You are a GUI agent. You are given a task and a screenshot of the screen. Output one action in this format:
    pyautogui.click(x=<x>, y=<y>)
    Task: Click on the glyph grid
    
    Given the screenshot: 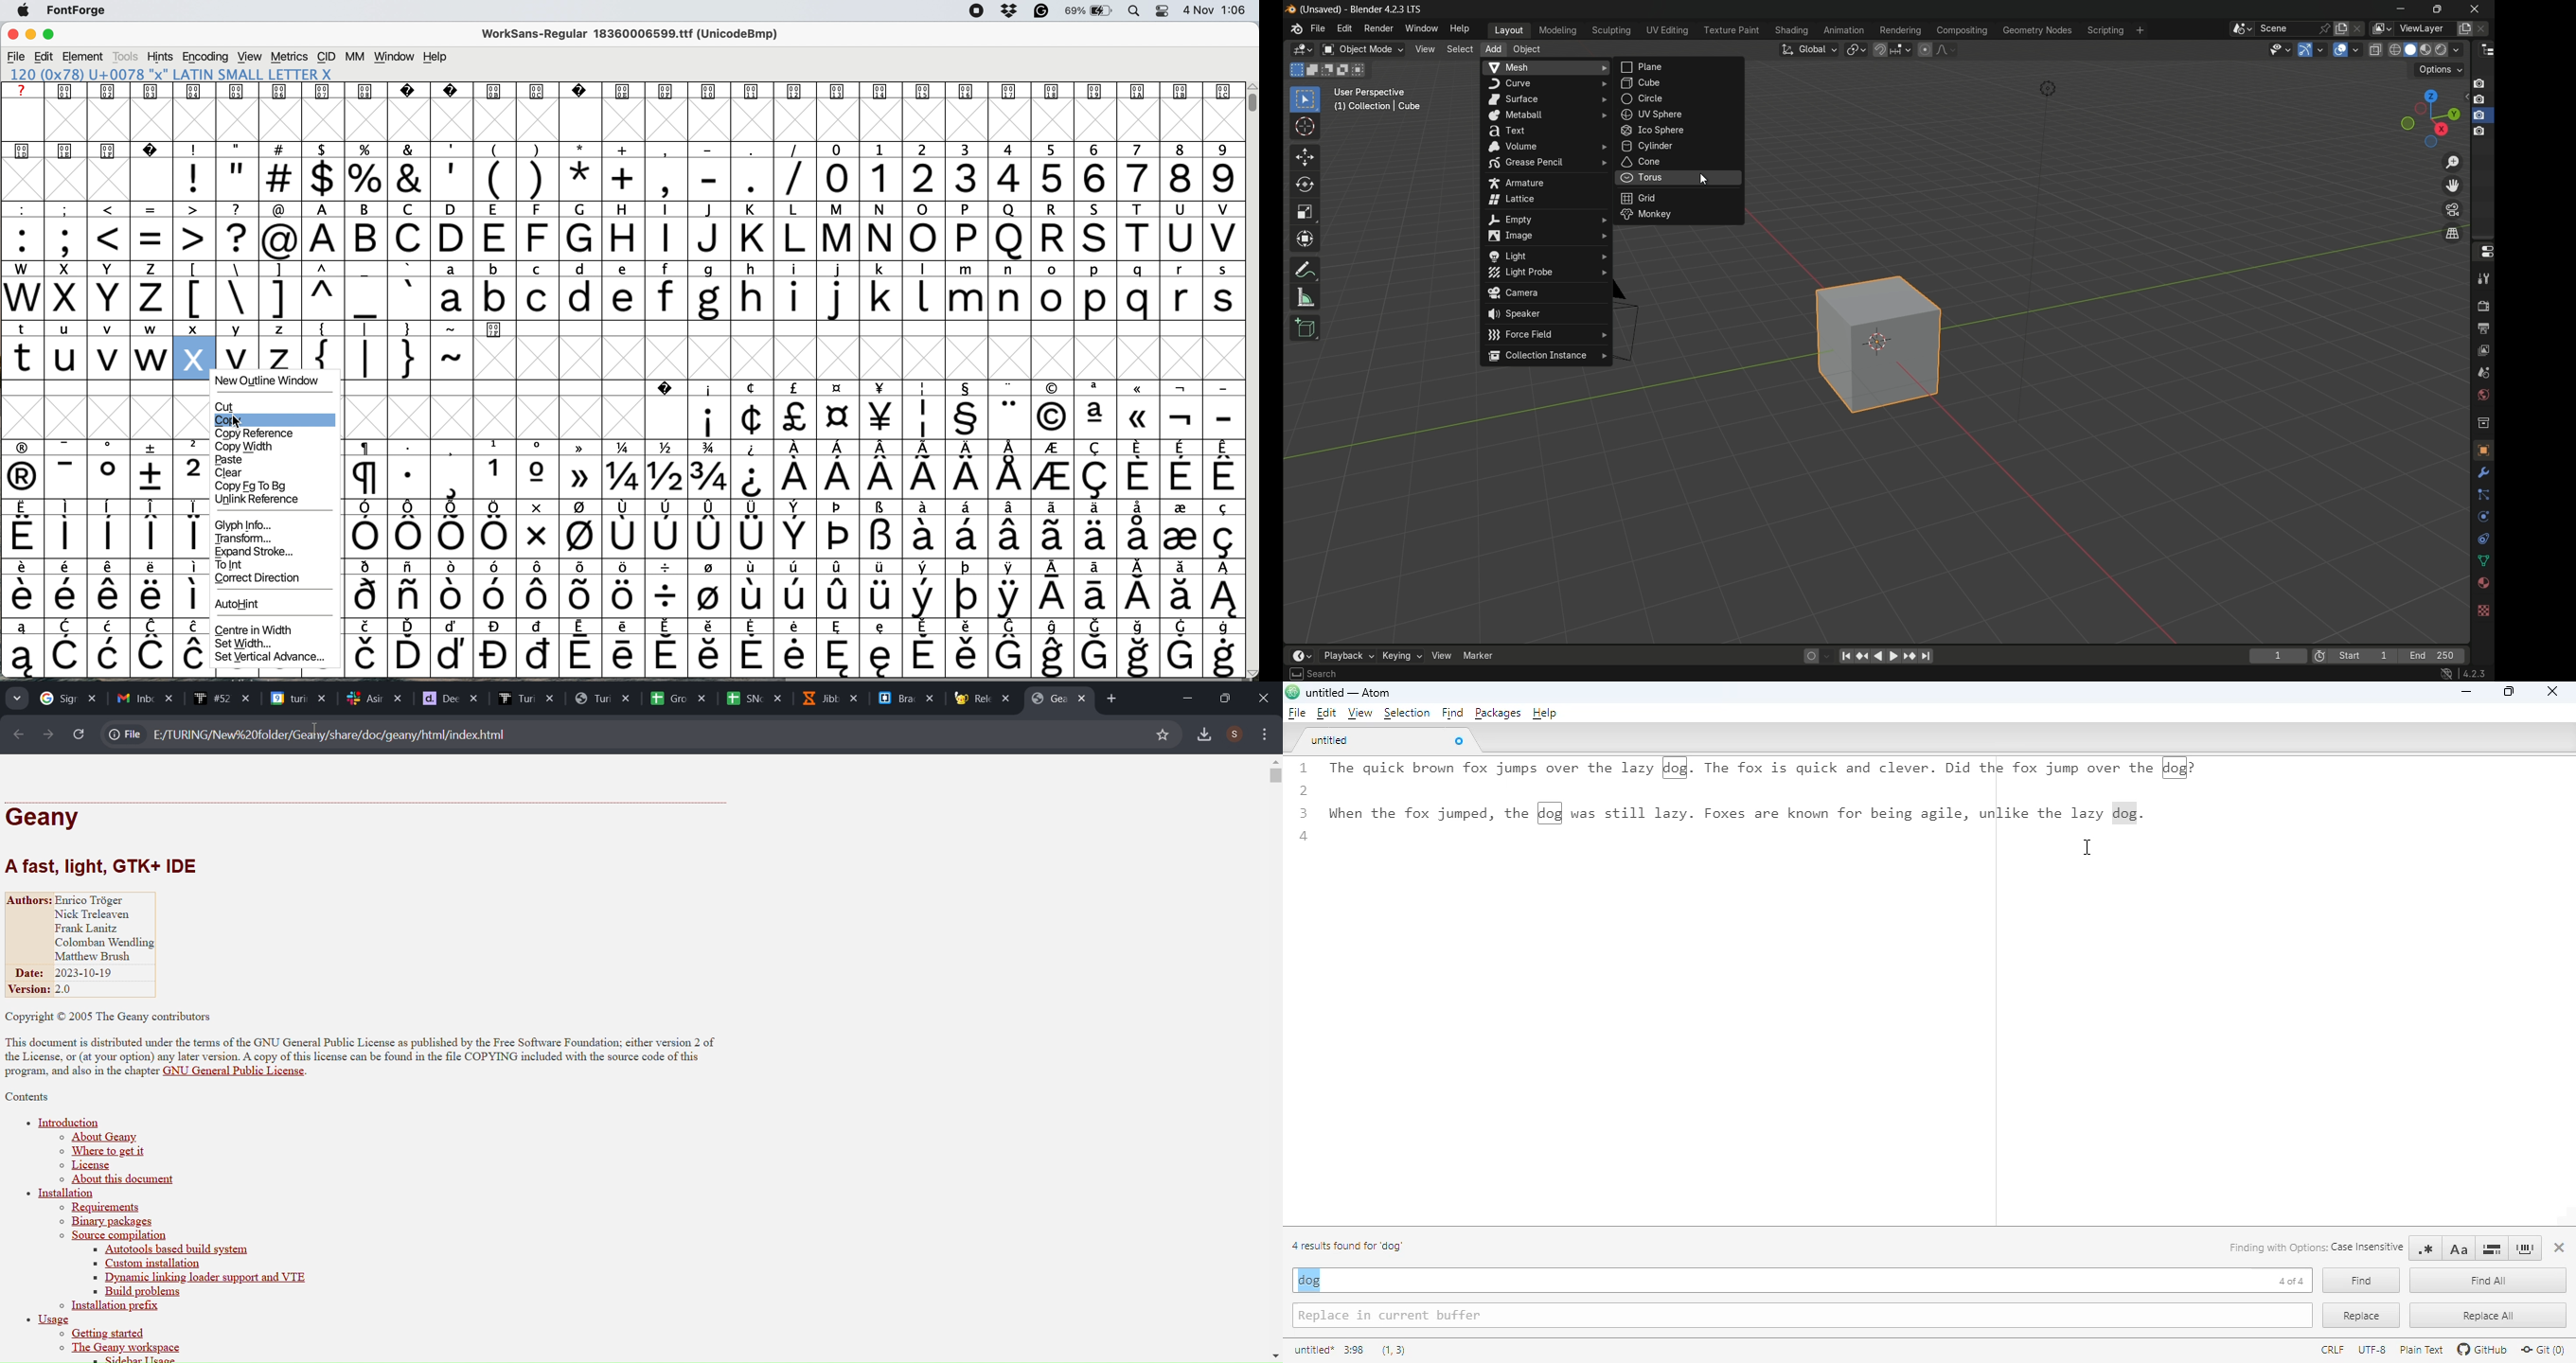 What is the action you would take?
    pyautogui.click(x=629, y=121)
    